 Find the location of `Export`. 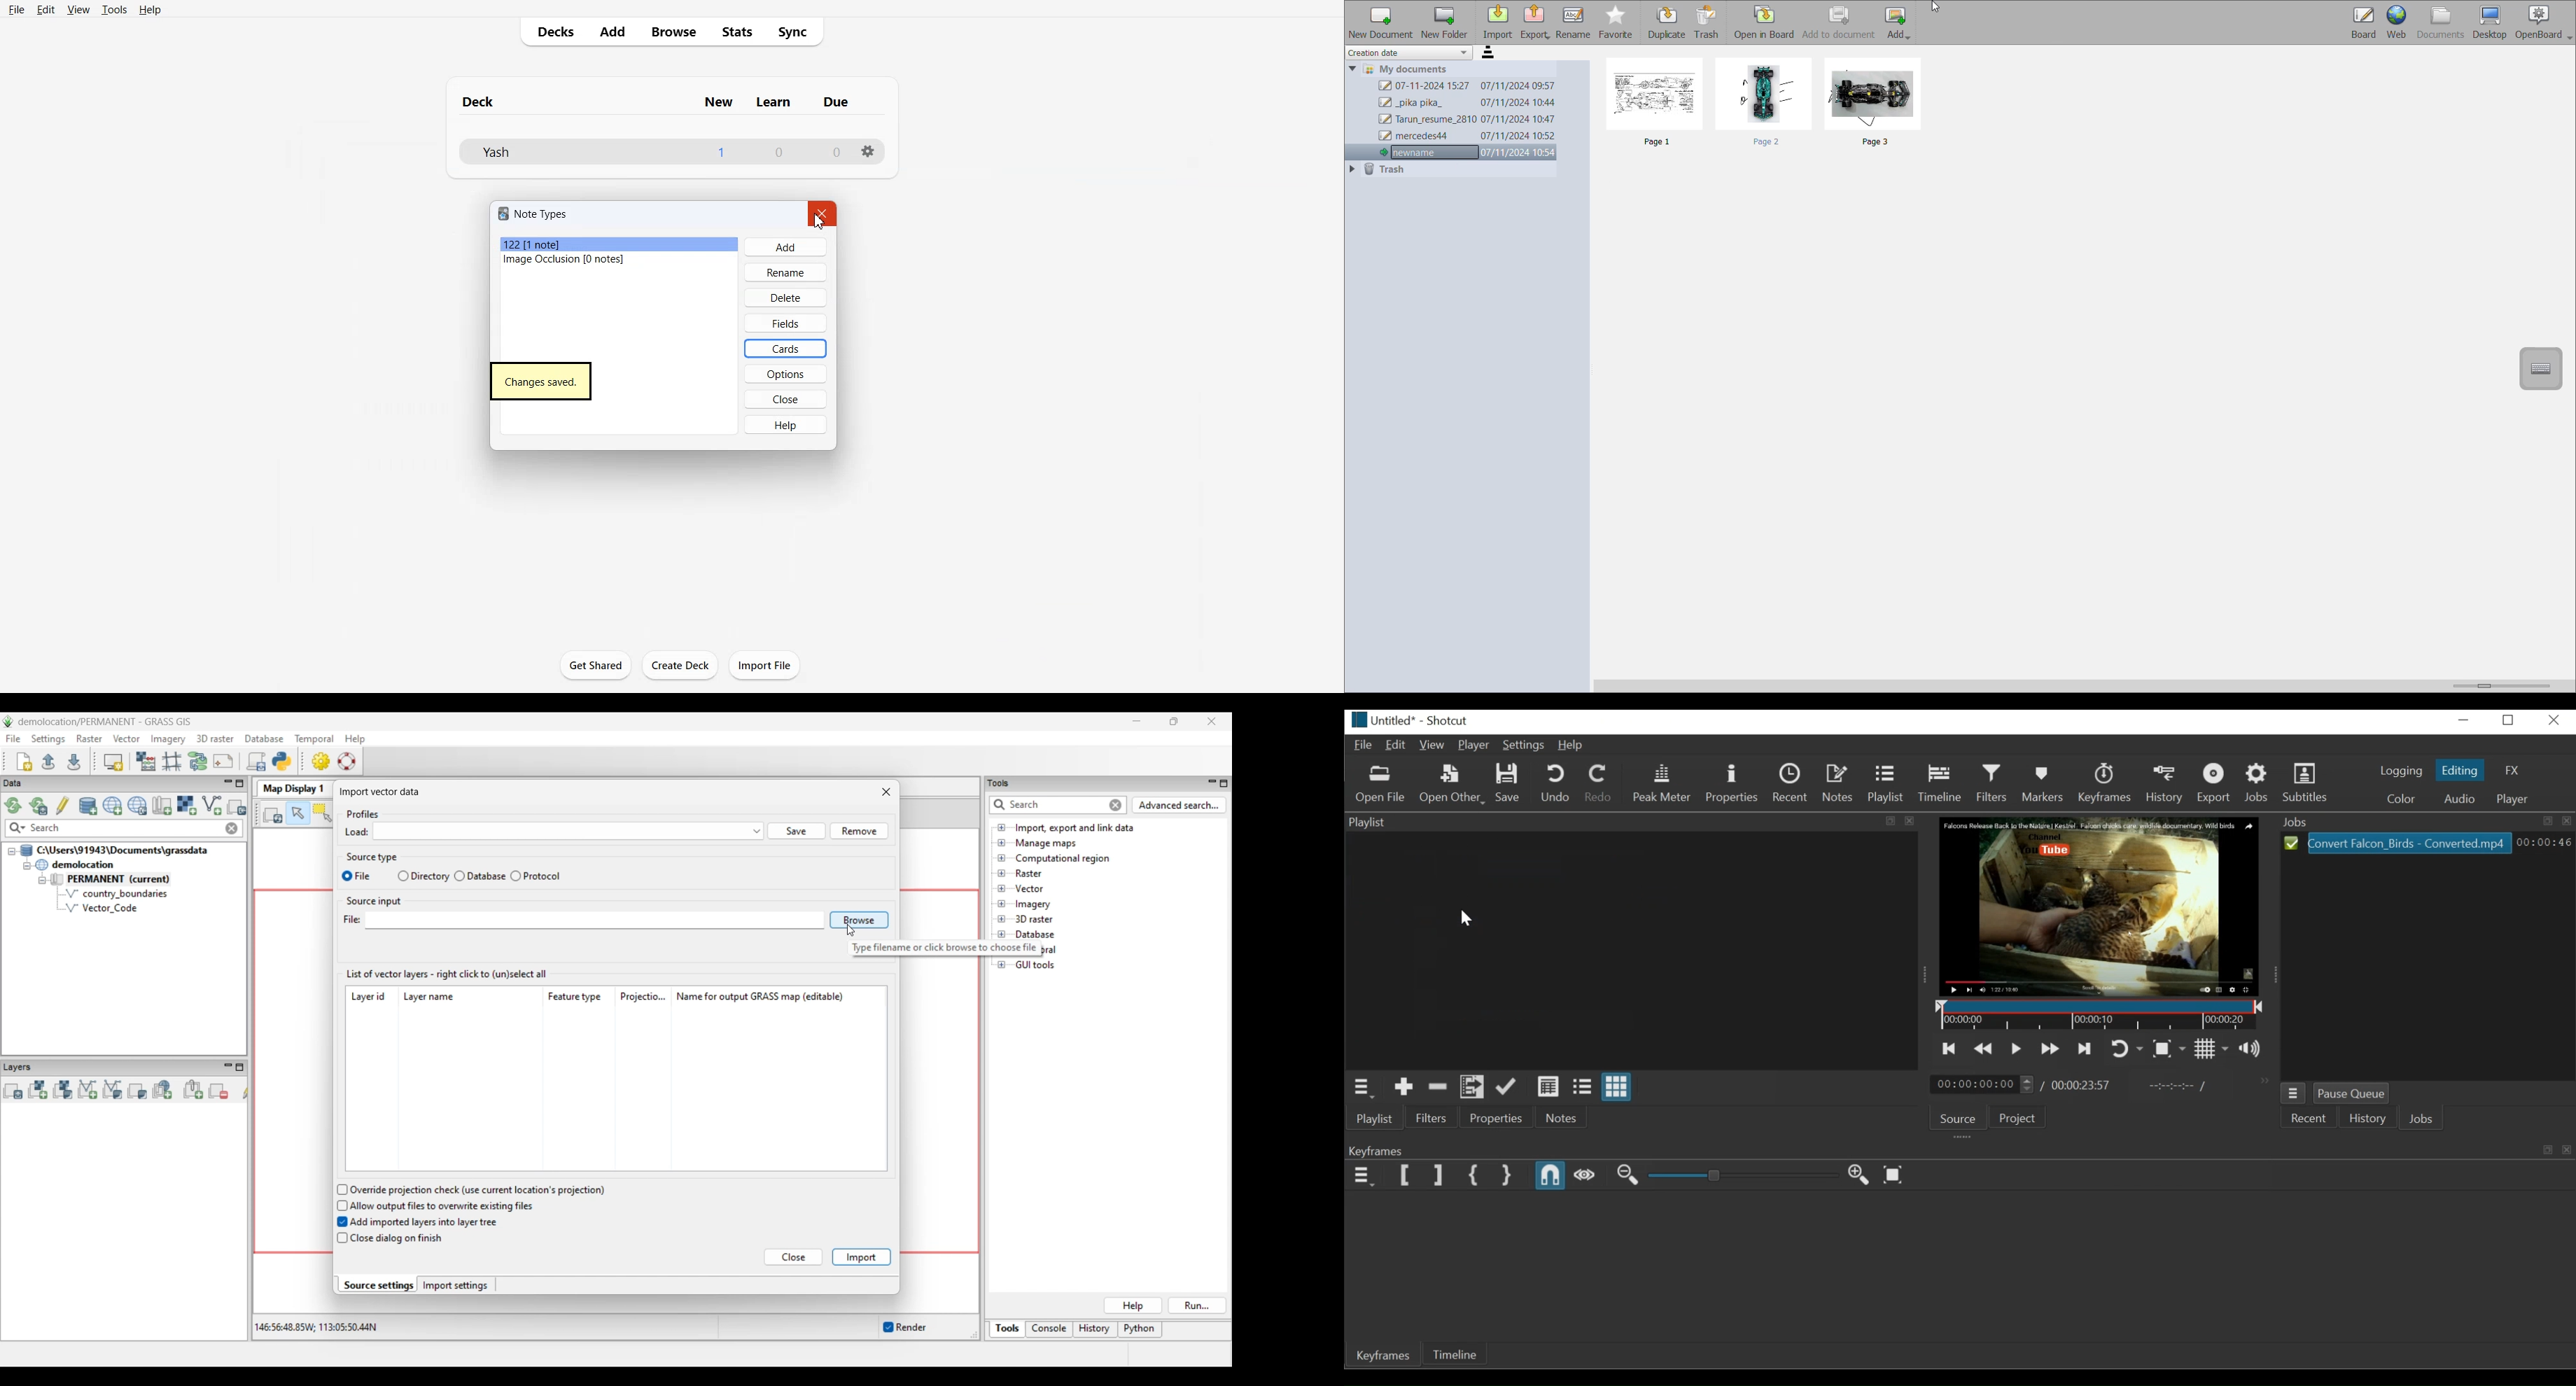

Export is located at coordinates (2215, 783).